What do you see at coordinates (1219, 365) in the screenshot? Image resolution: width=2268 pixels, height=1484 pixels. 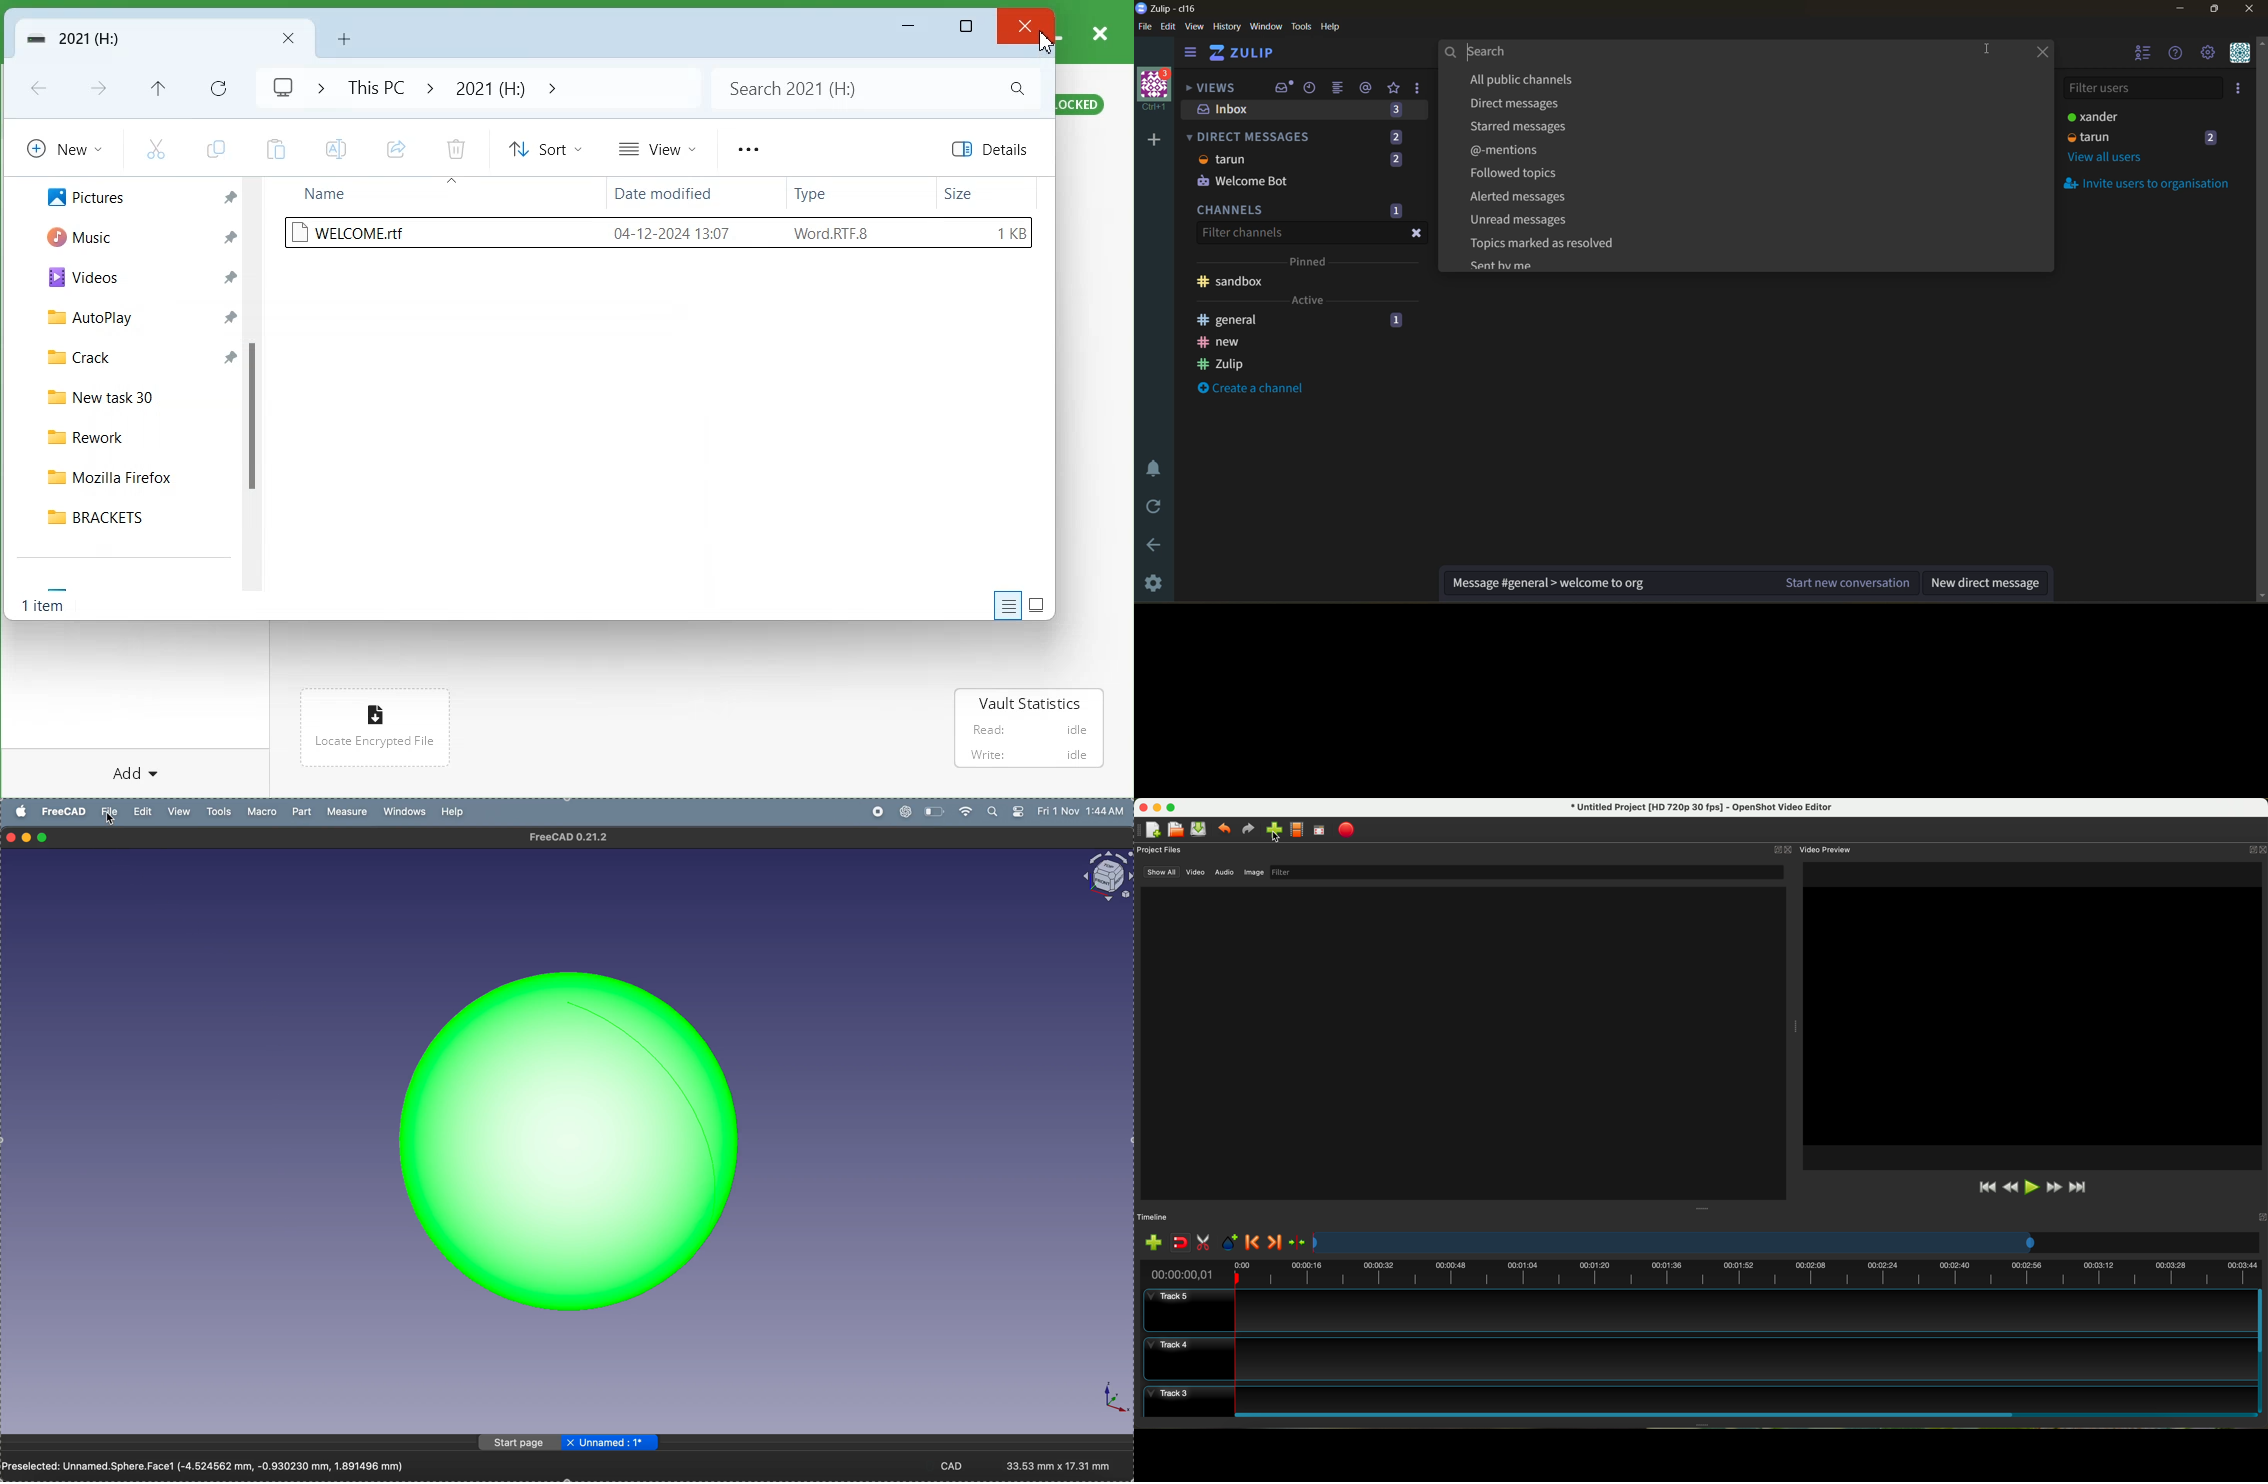 I see `# Zulip` at bounding box center [1219, 365].